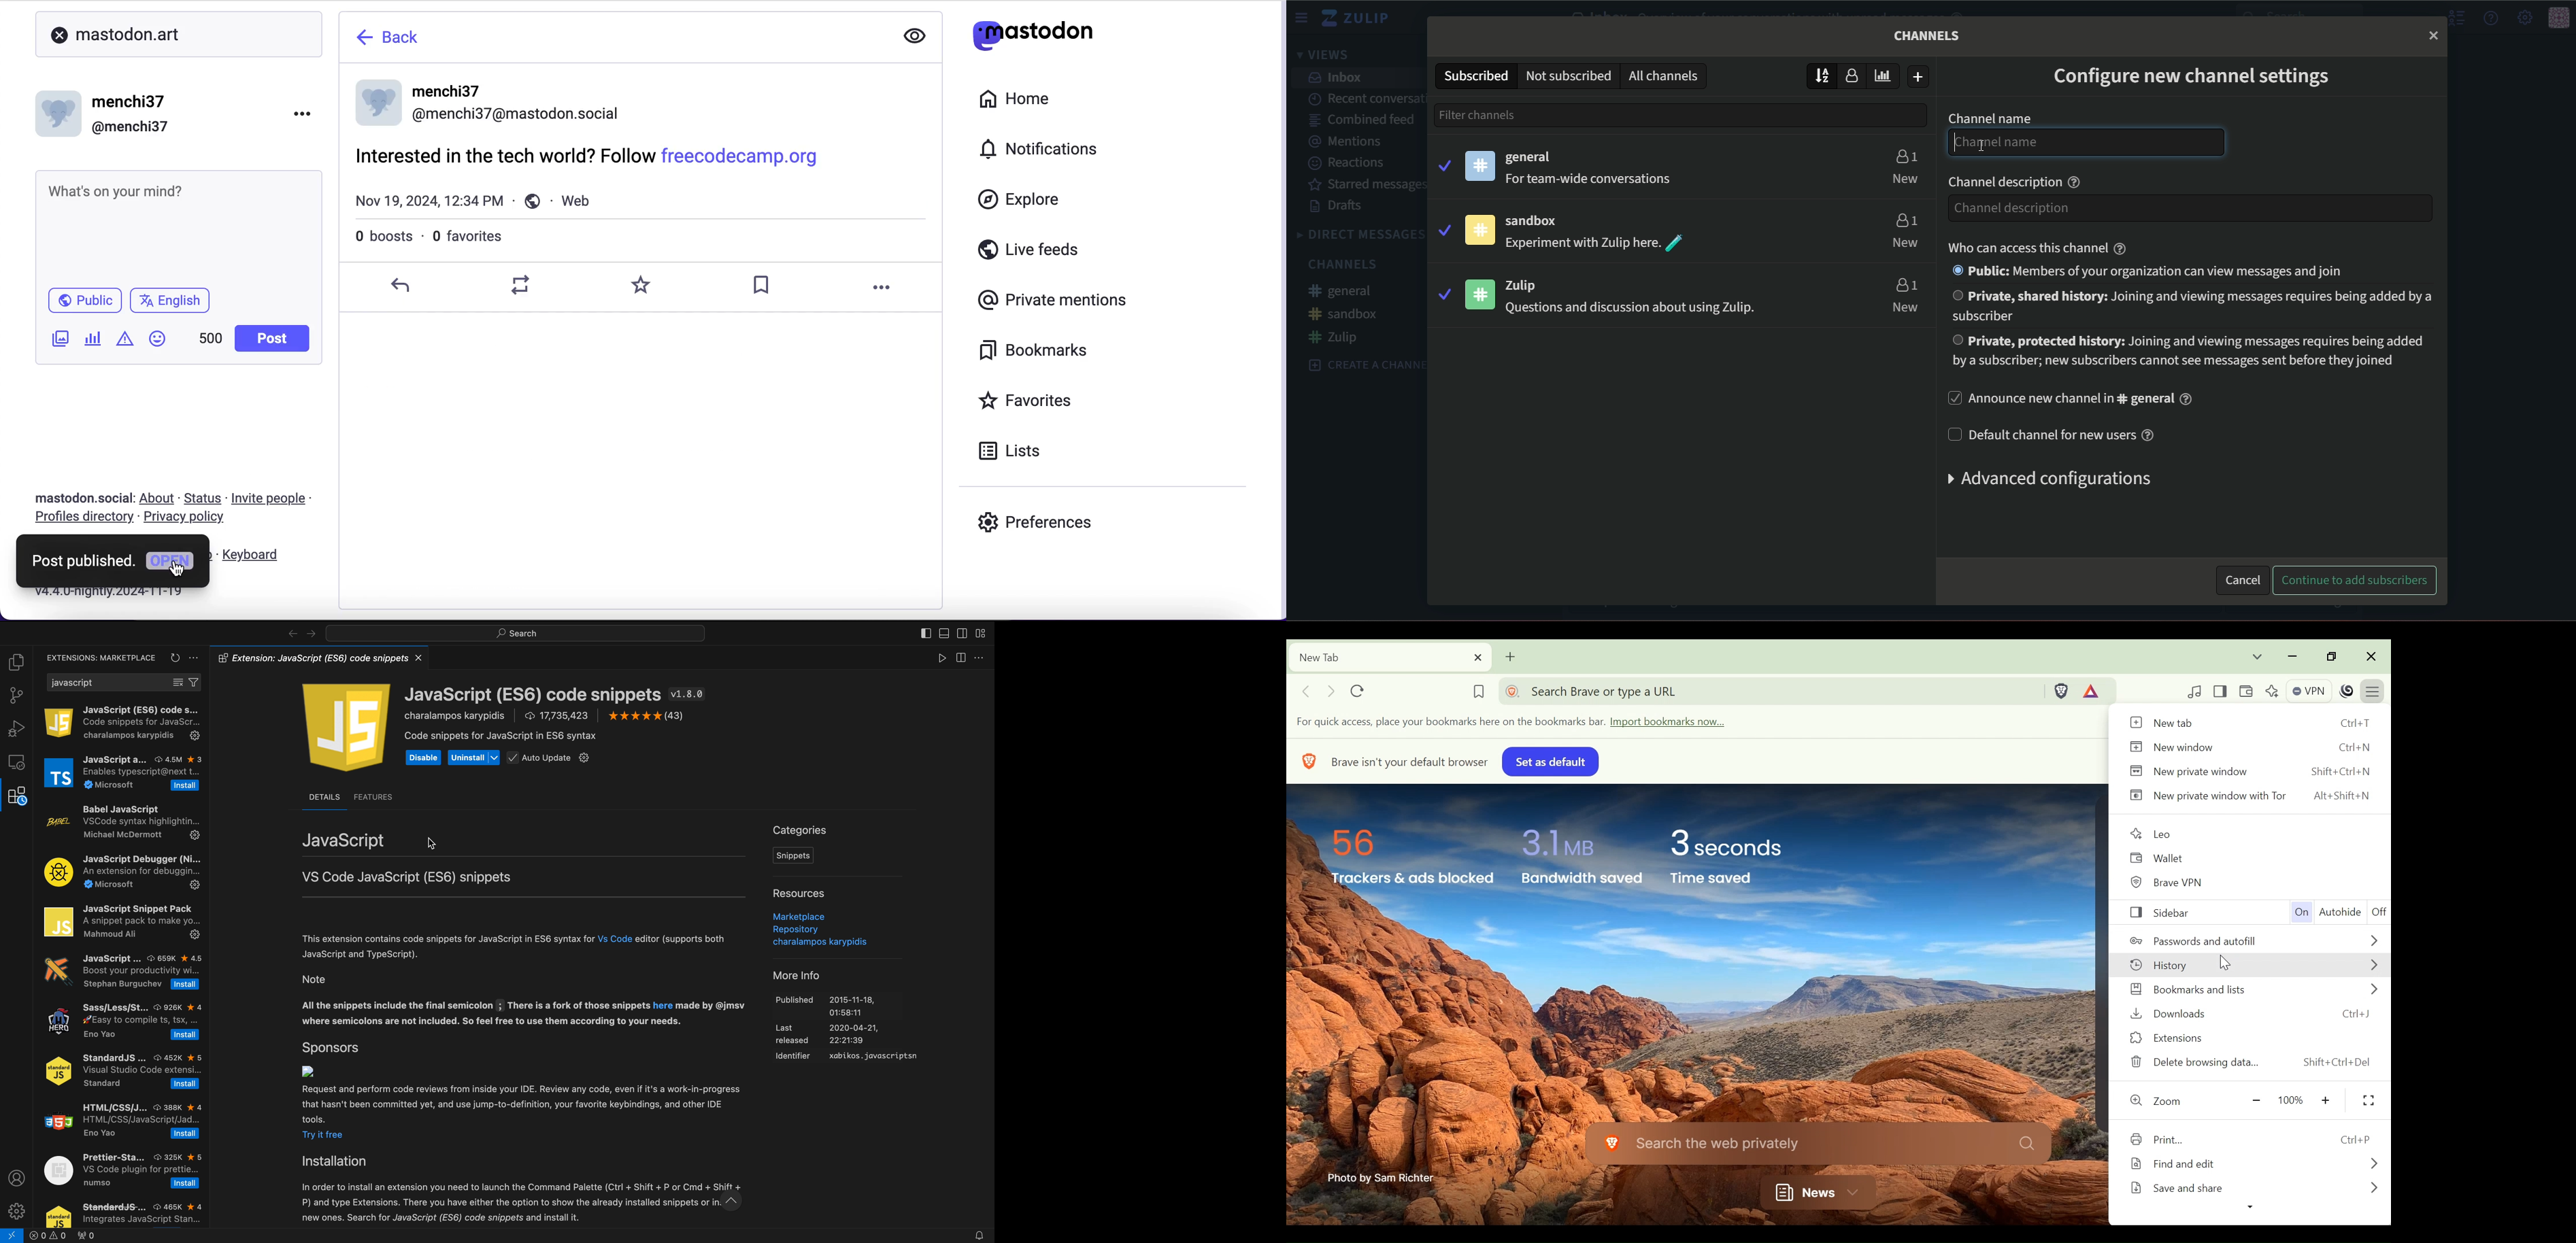  I want to click on toggle secondary bar, so click(961, 632).